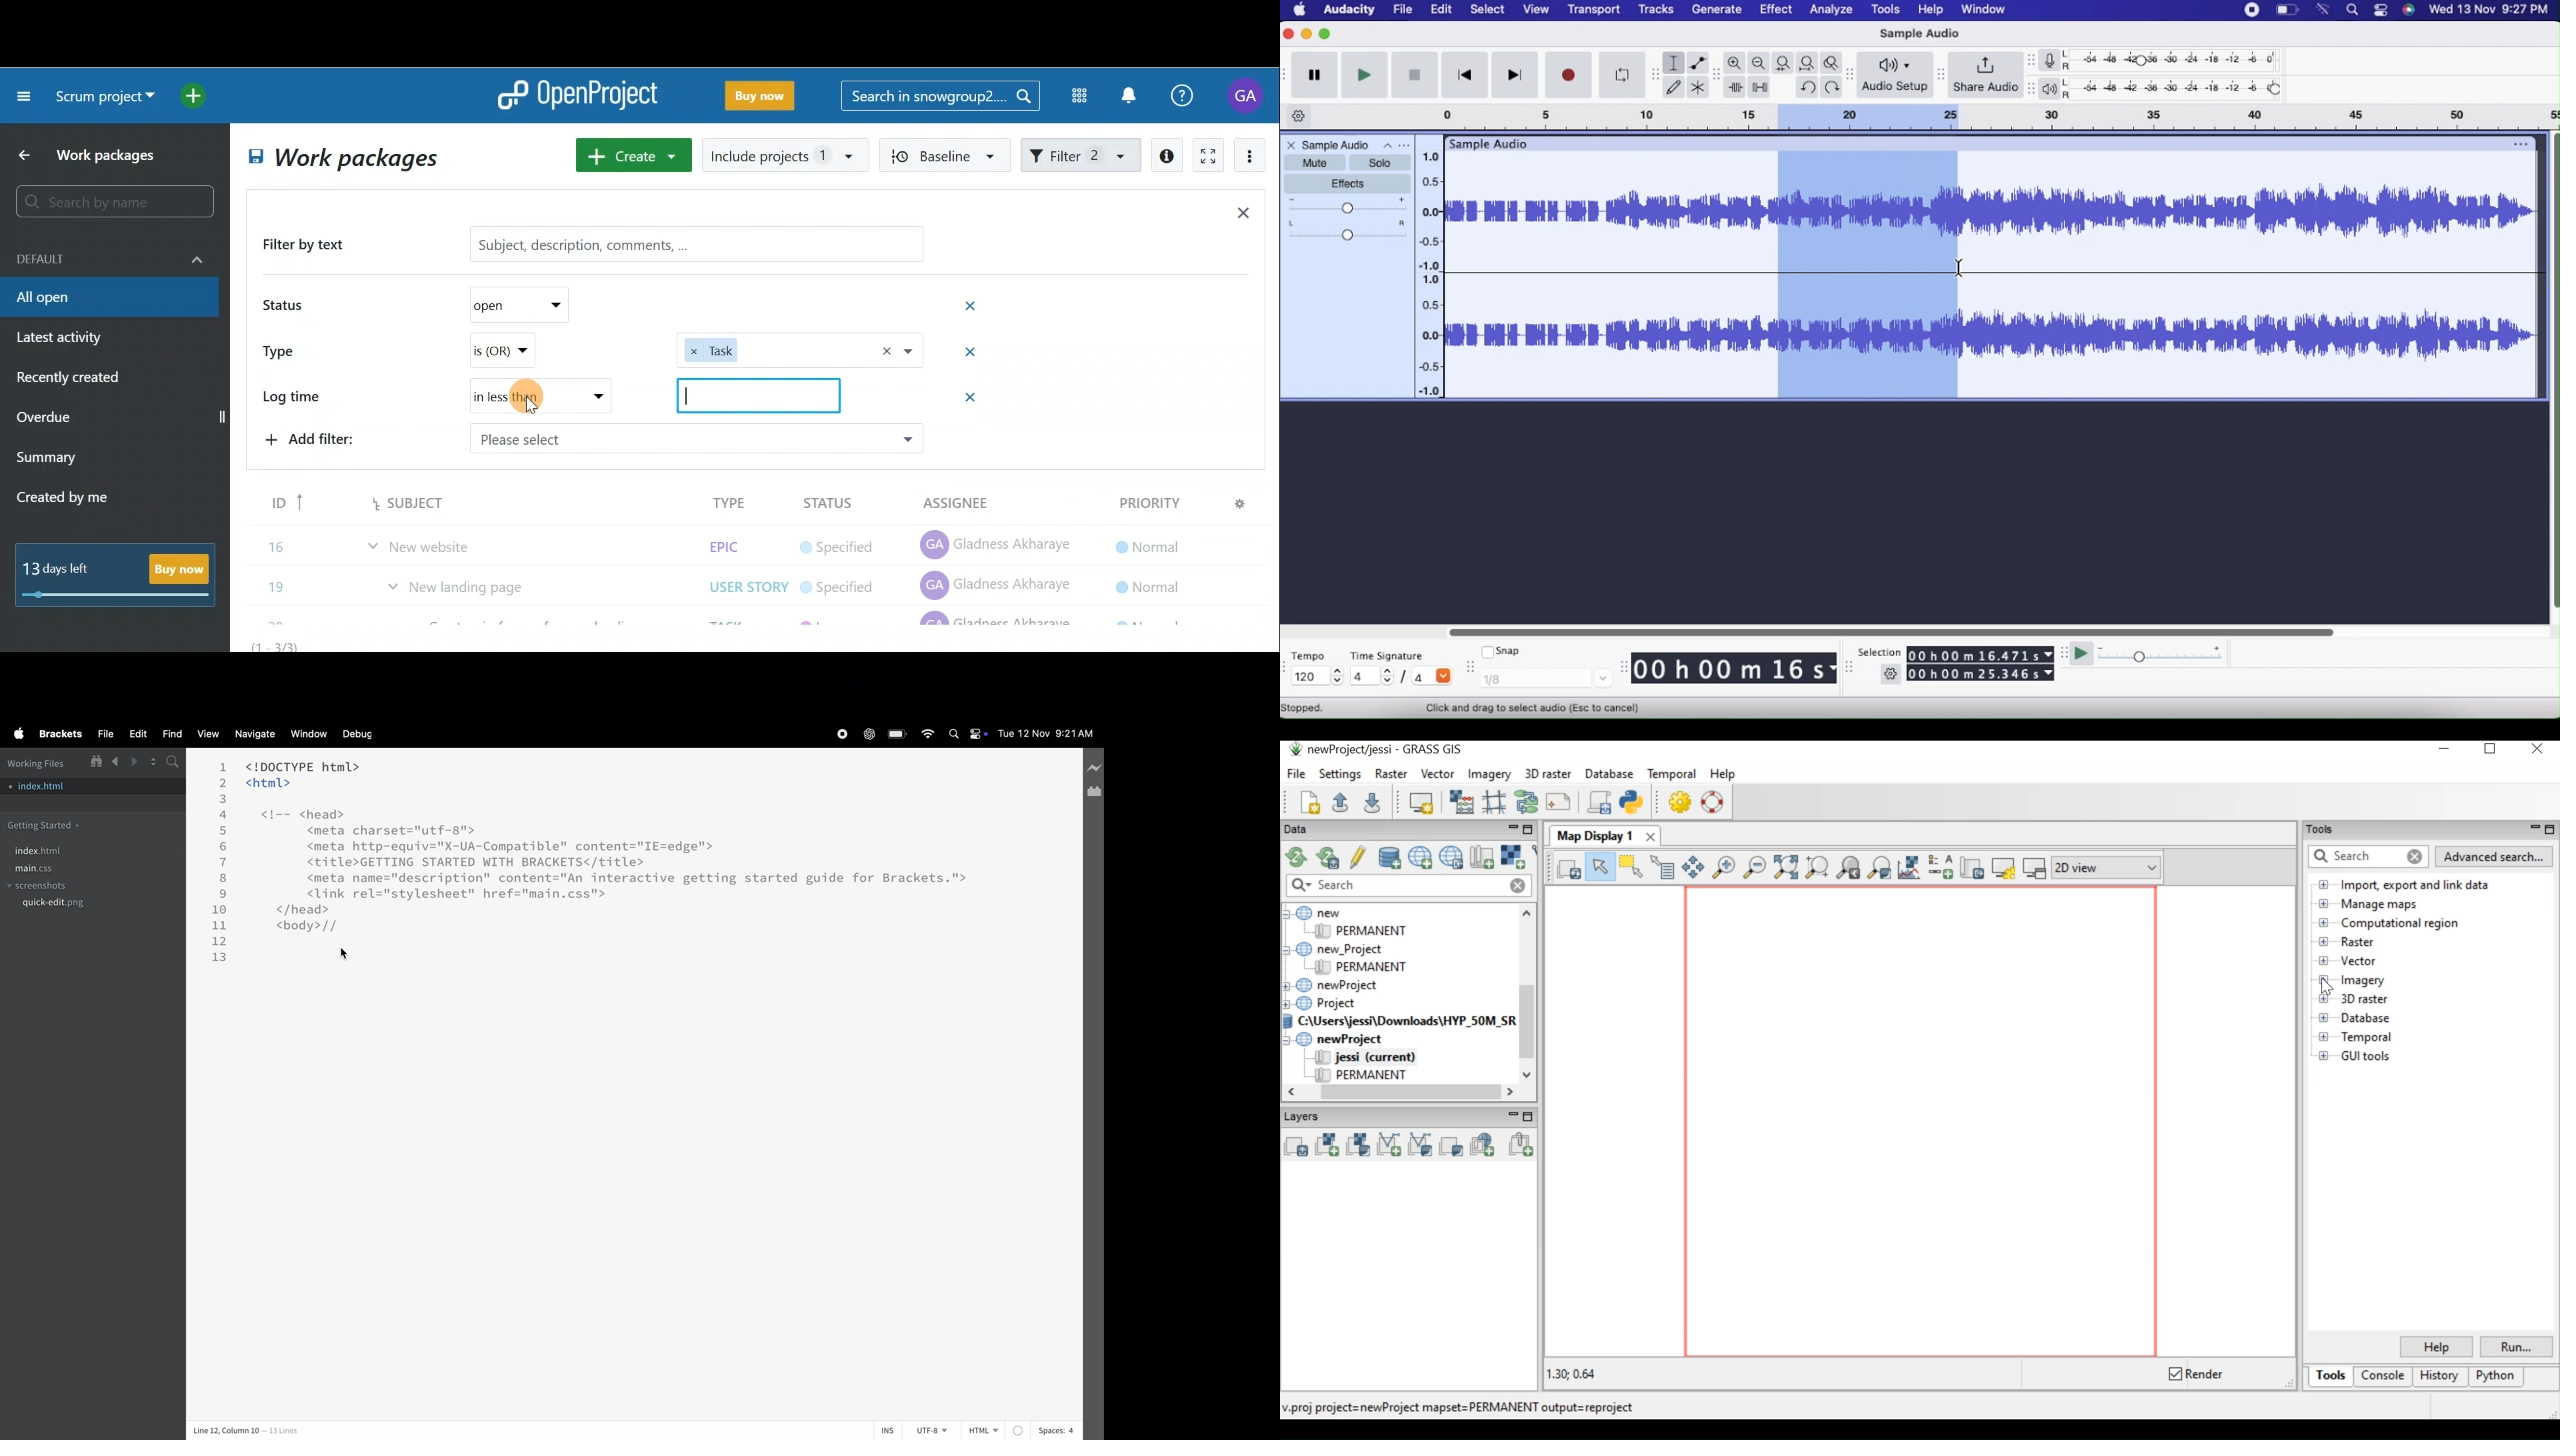  I want to click on Edit, so click(1440, 9).